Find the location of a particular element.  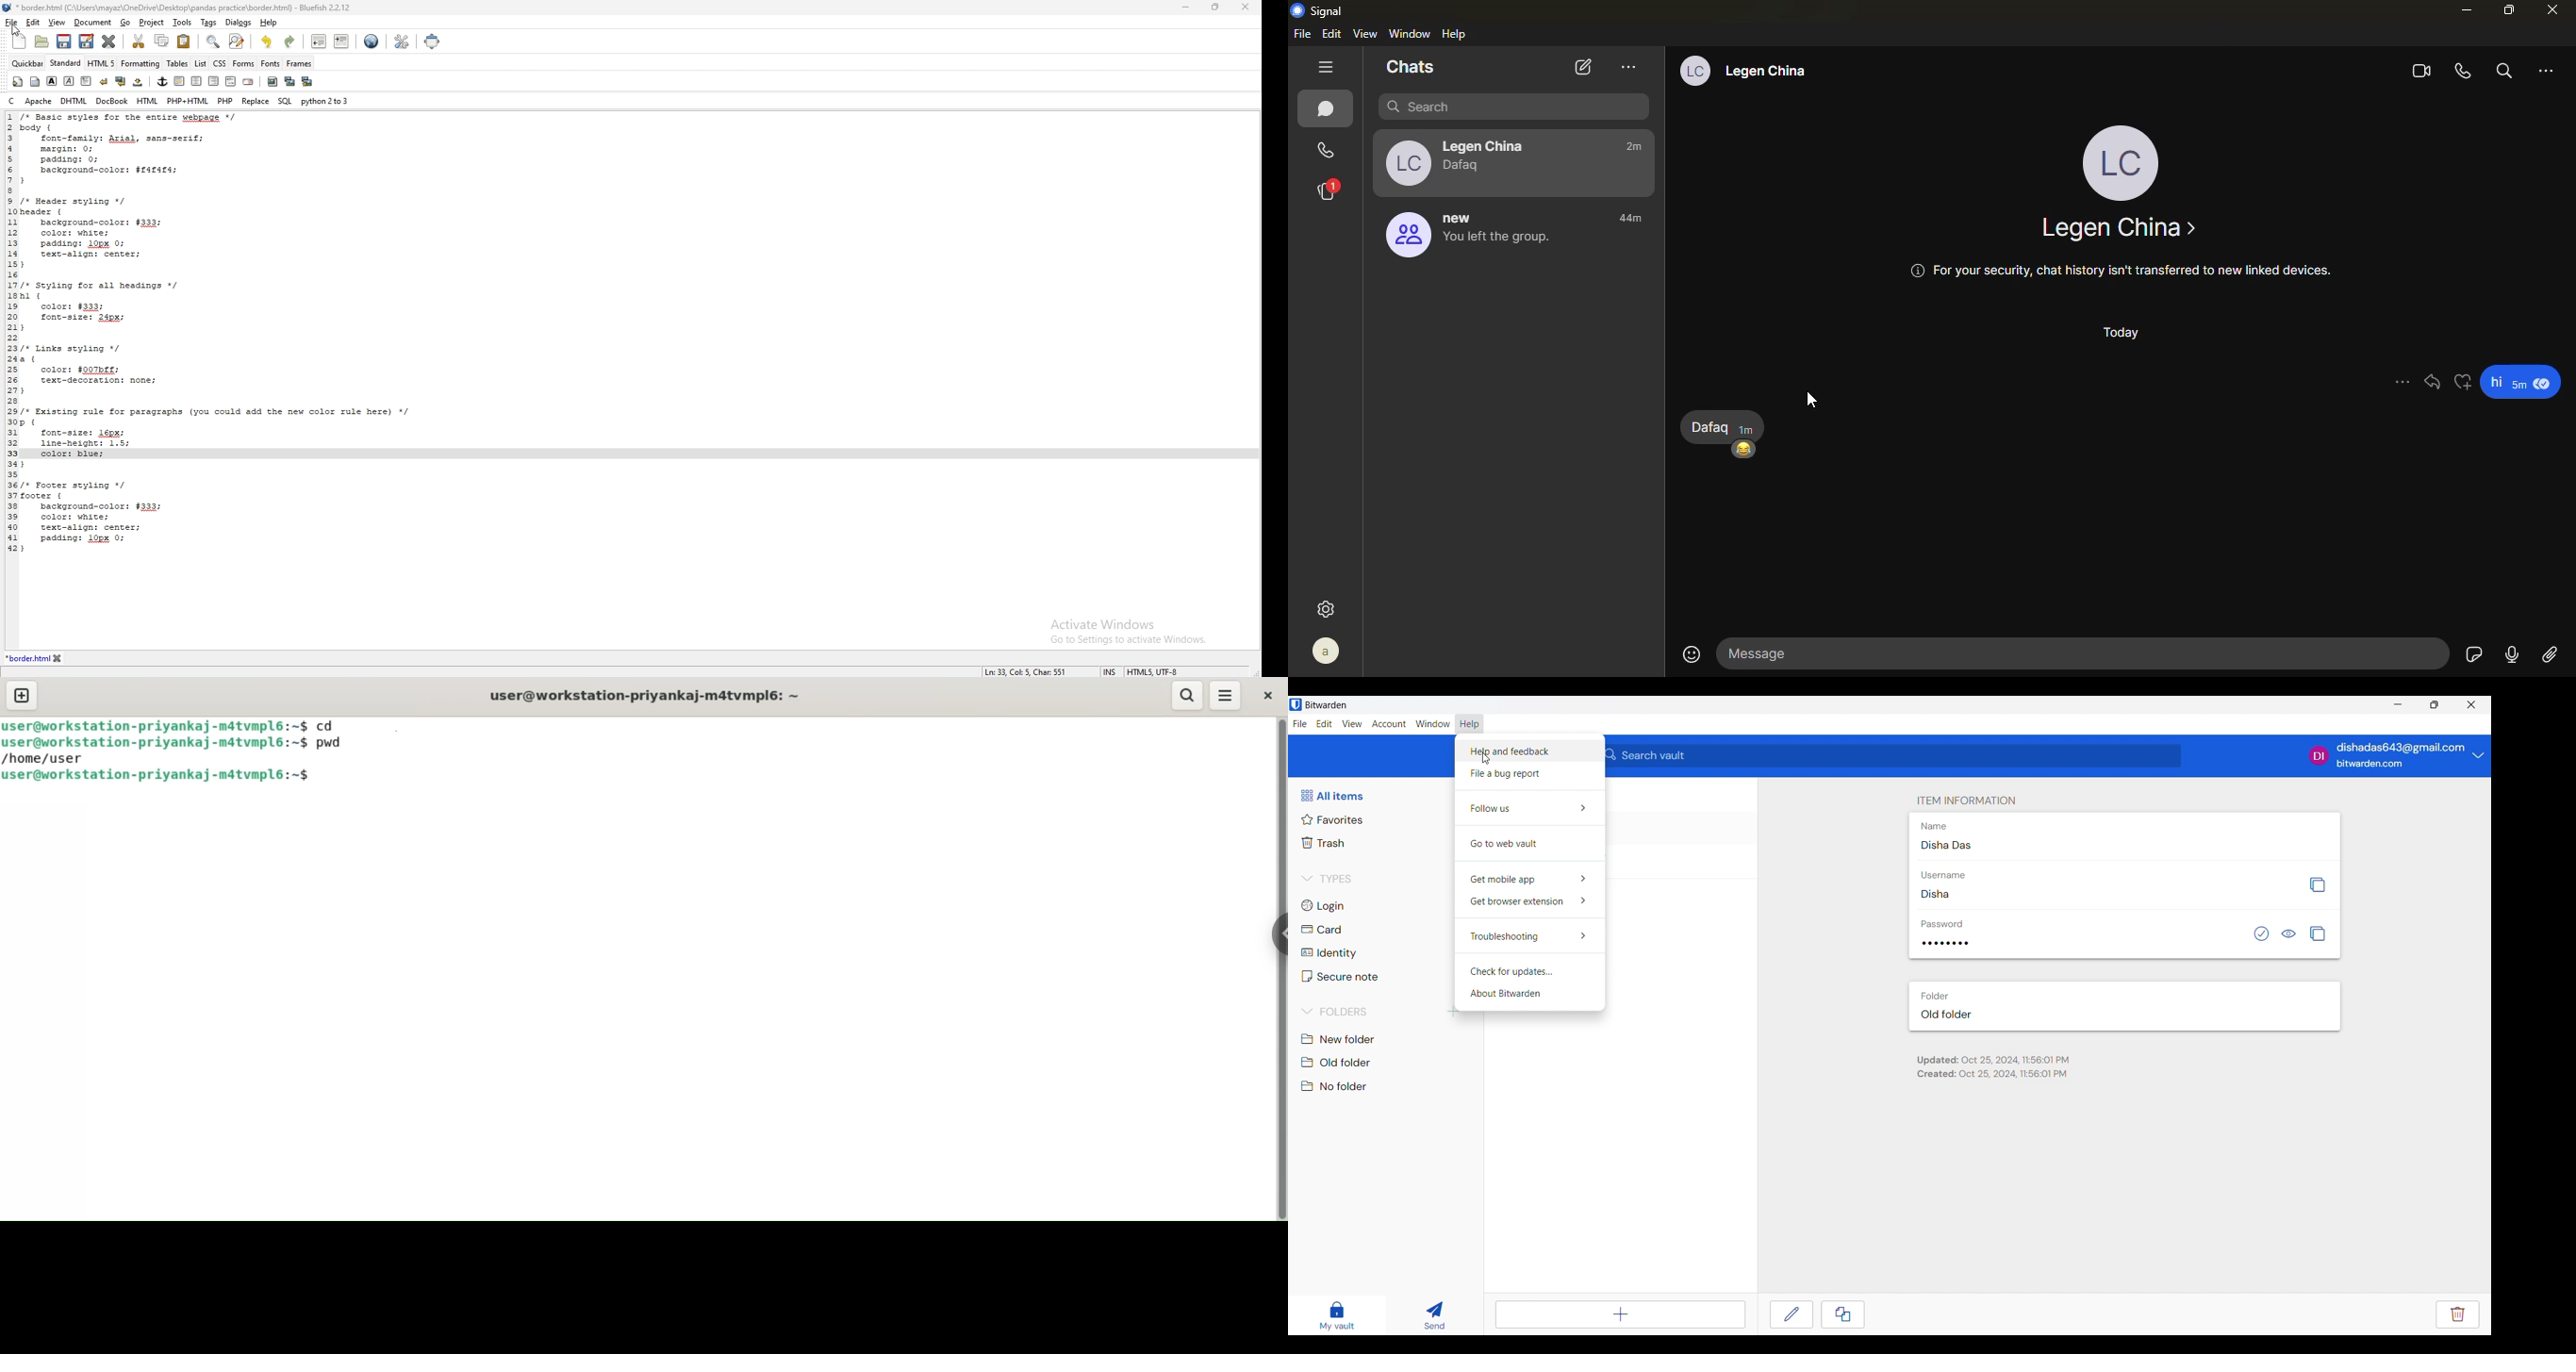

docbook is located at coordinates (112, 102).